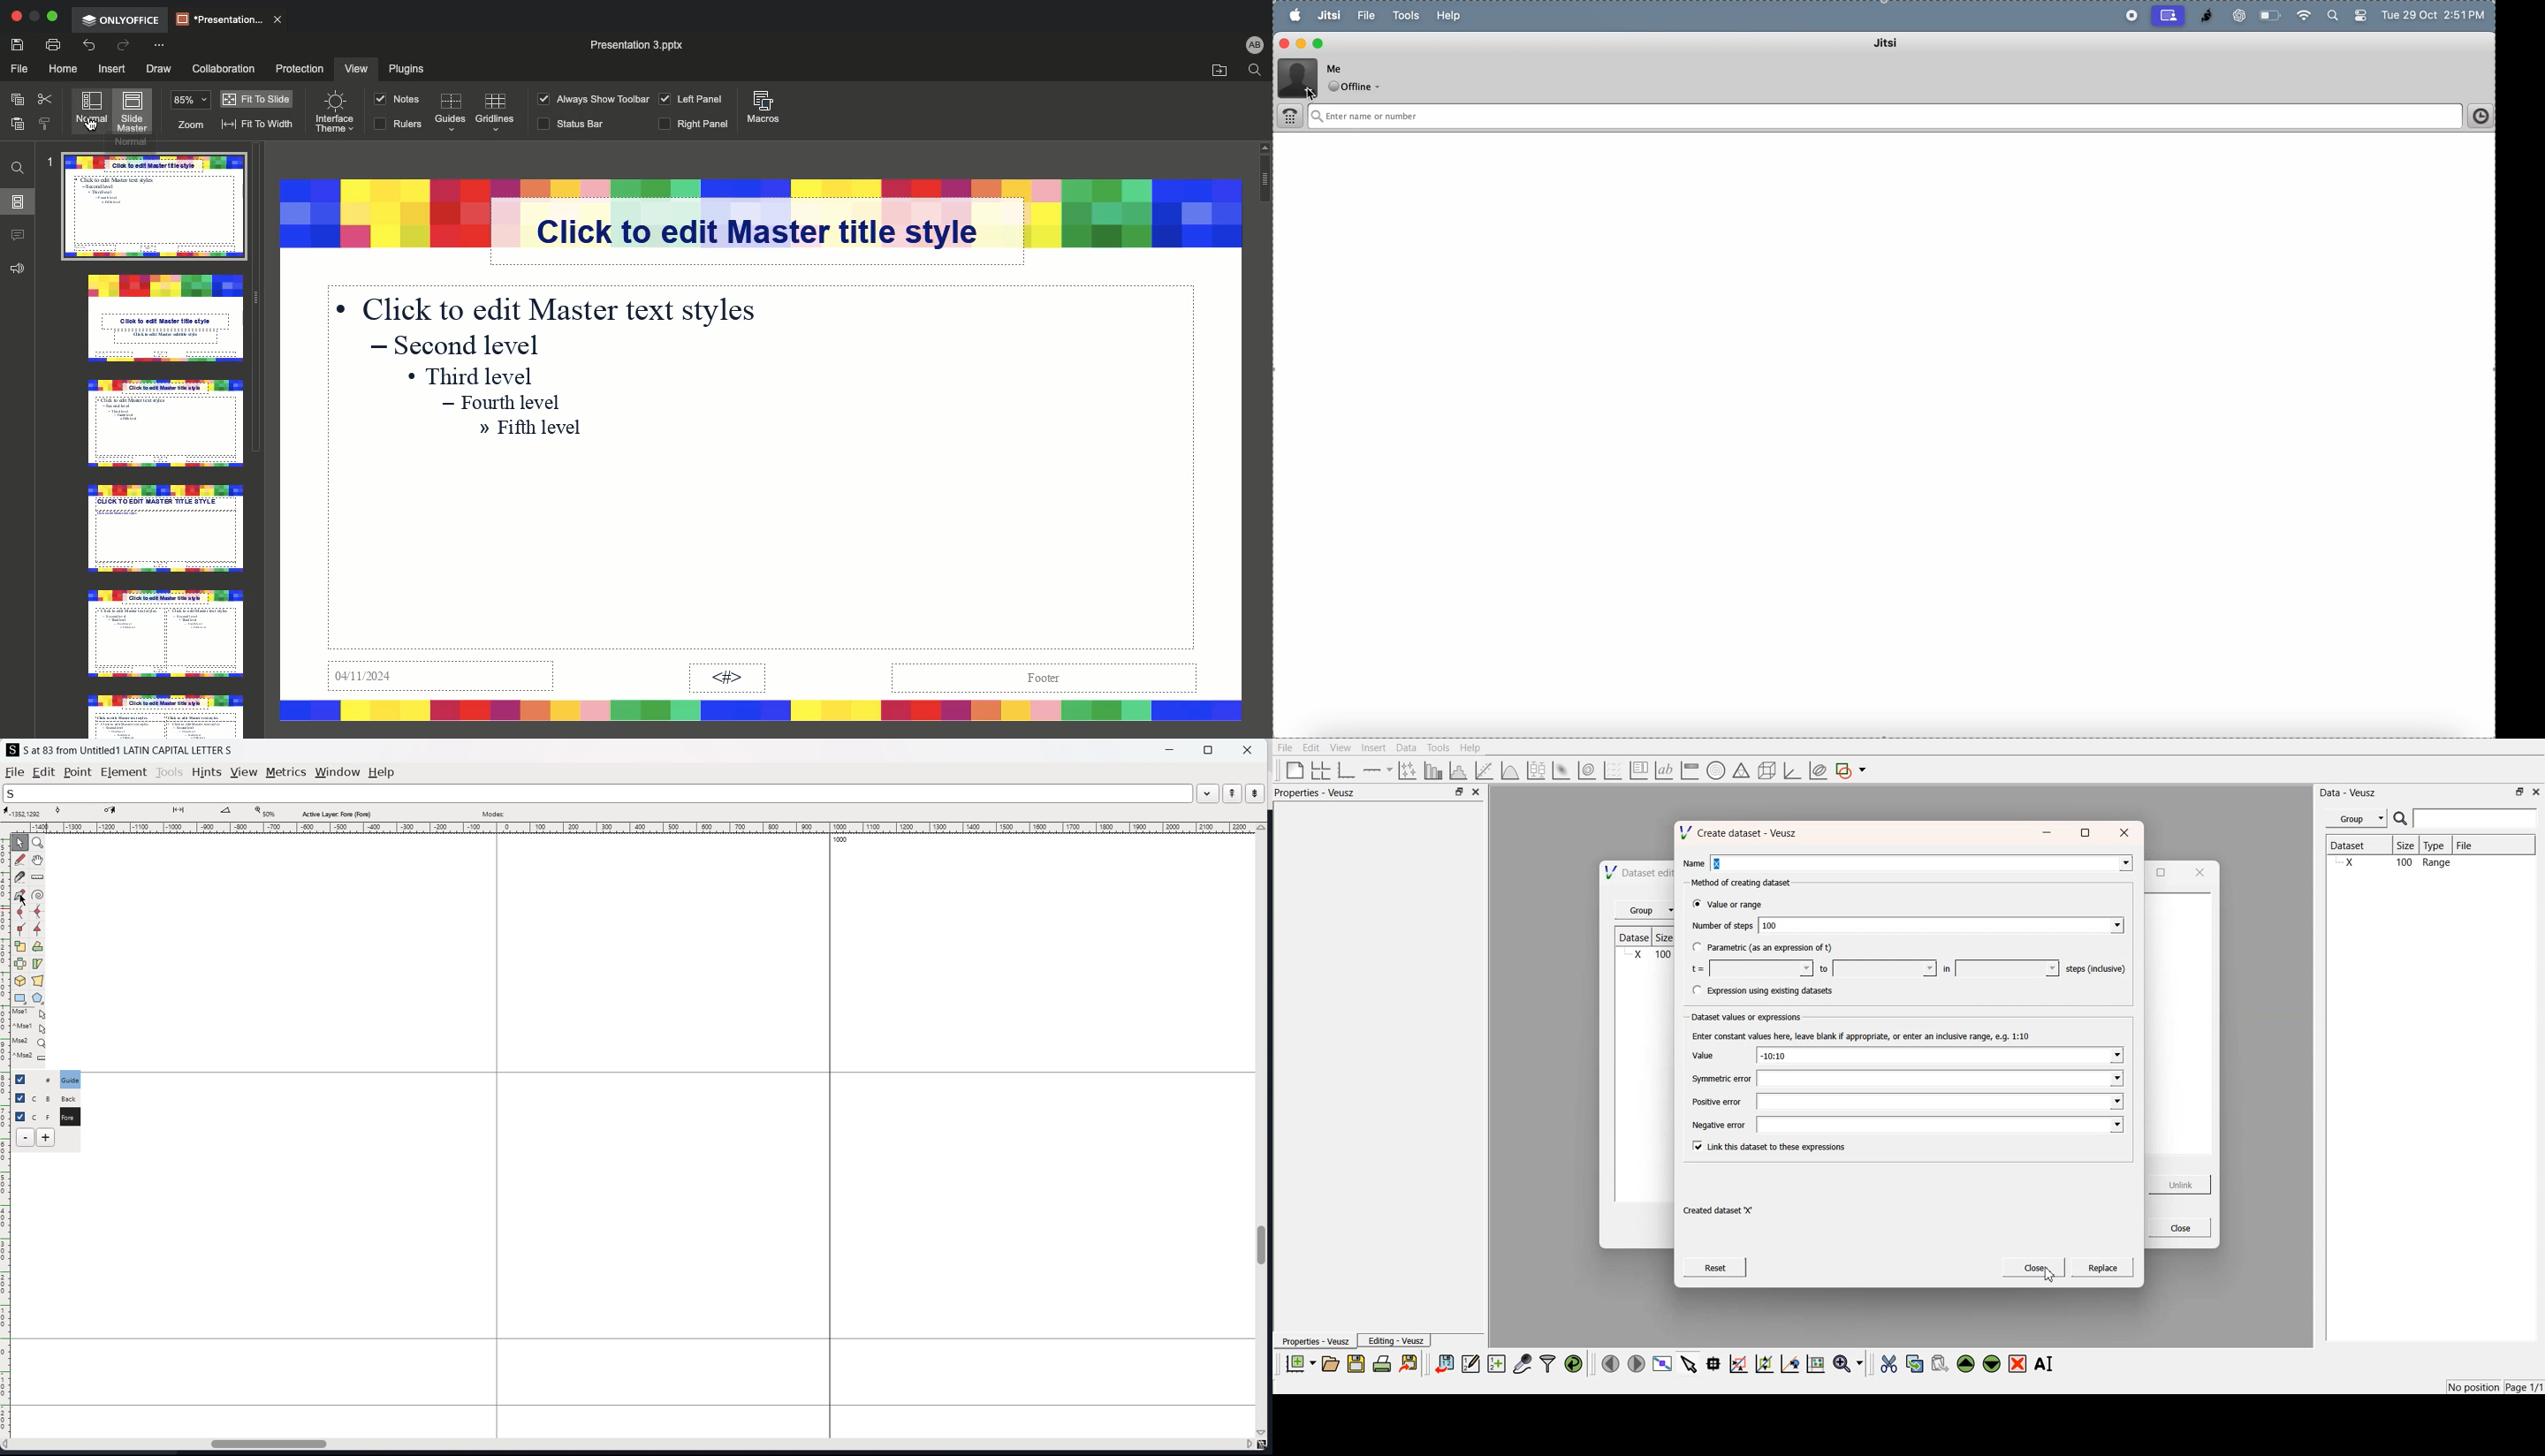 Image resolution: width=2548 pixels, height=1456 pixels. What do you see at coordinates (1255, 793) in the screenshot?
I see `next word in the word list` at bounding box center [1255, 793].